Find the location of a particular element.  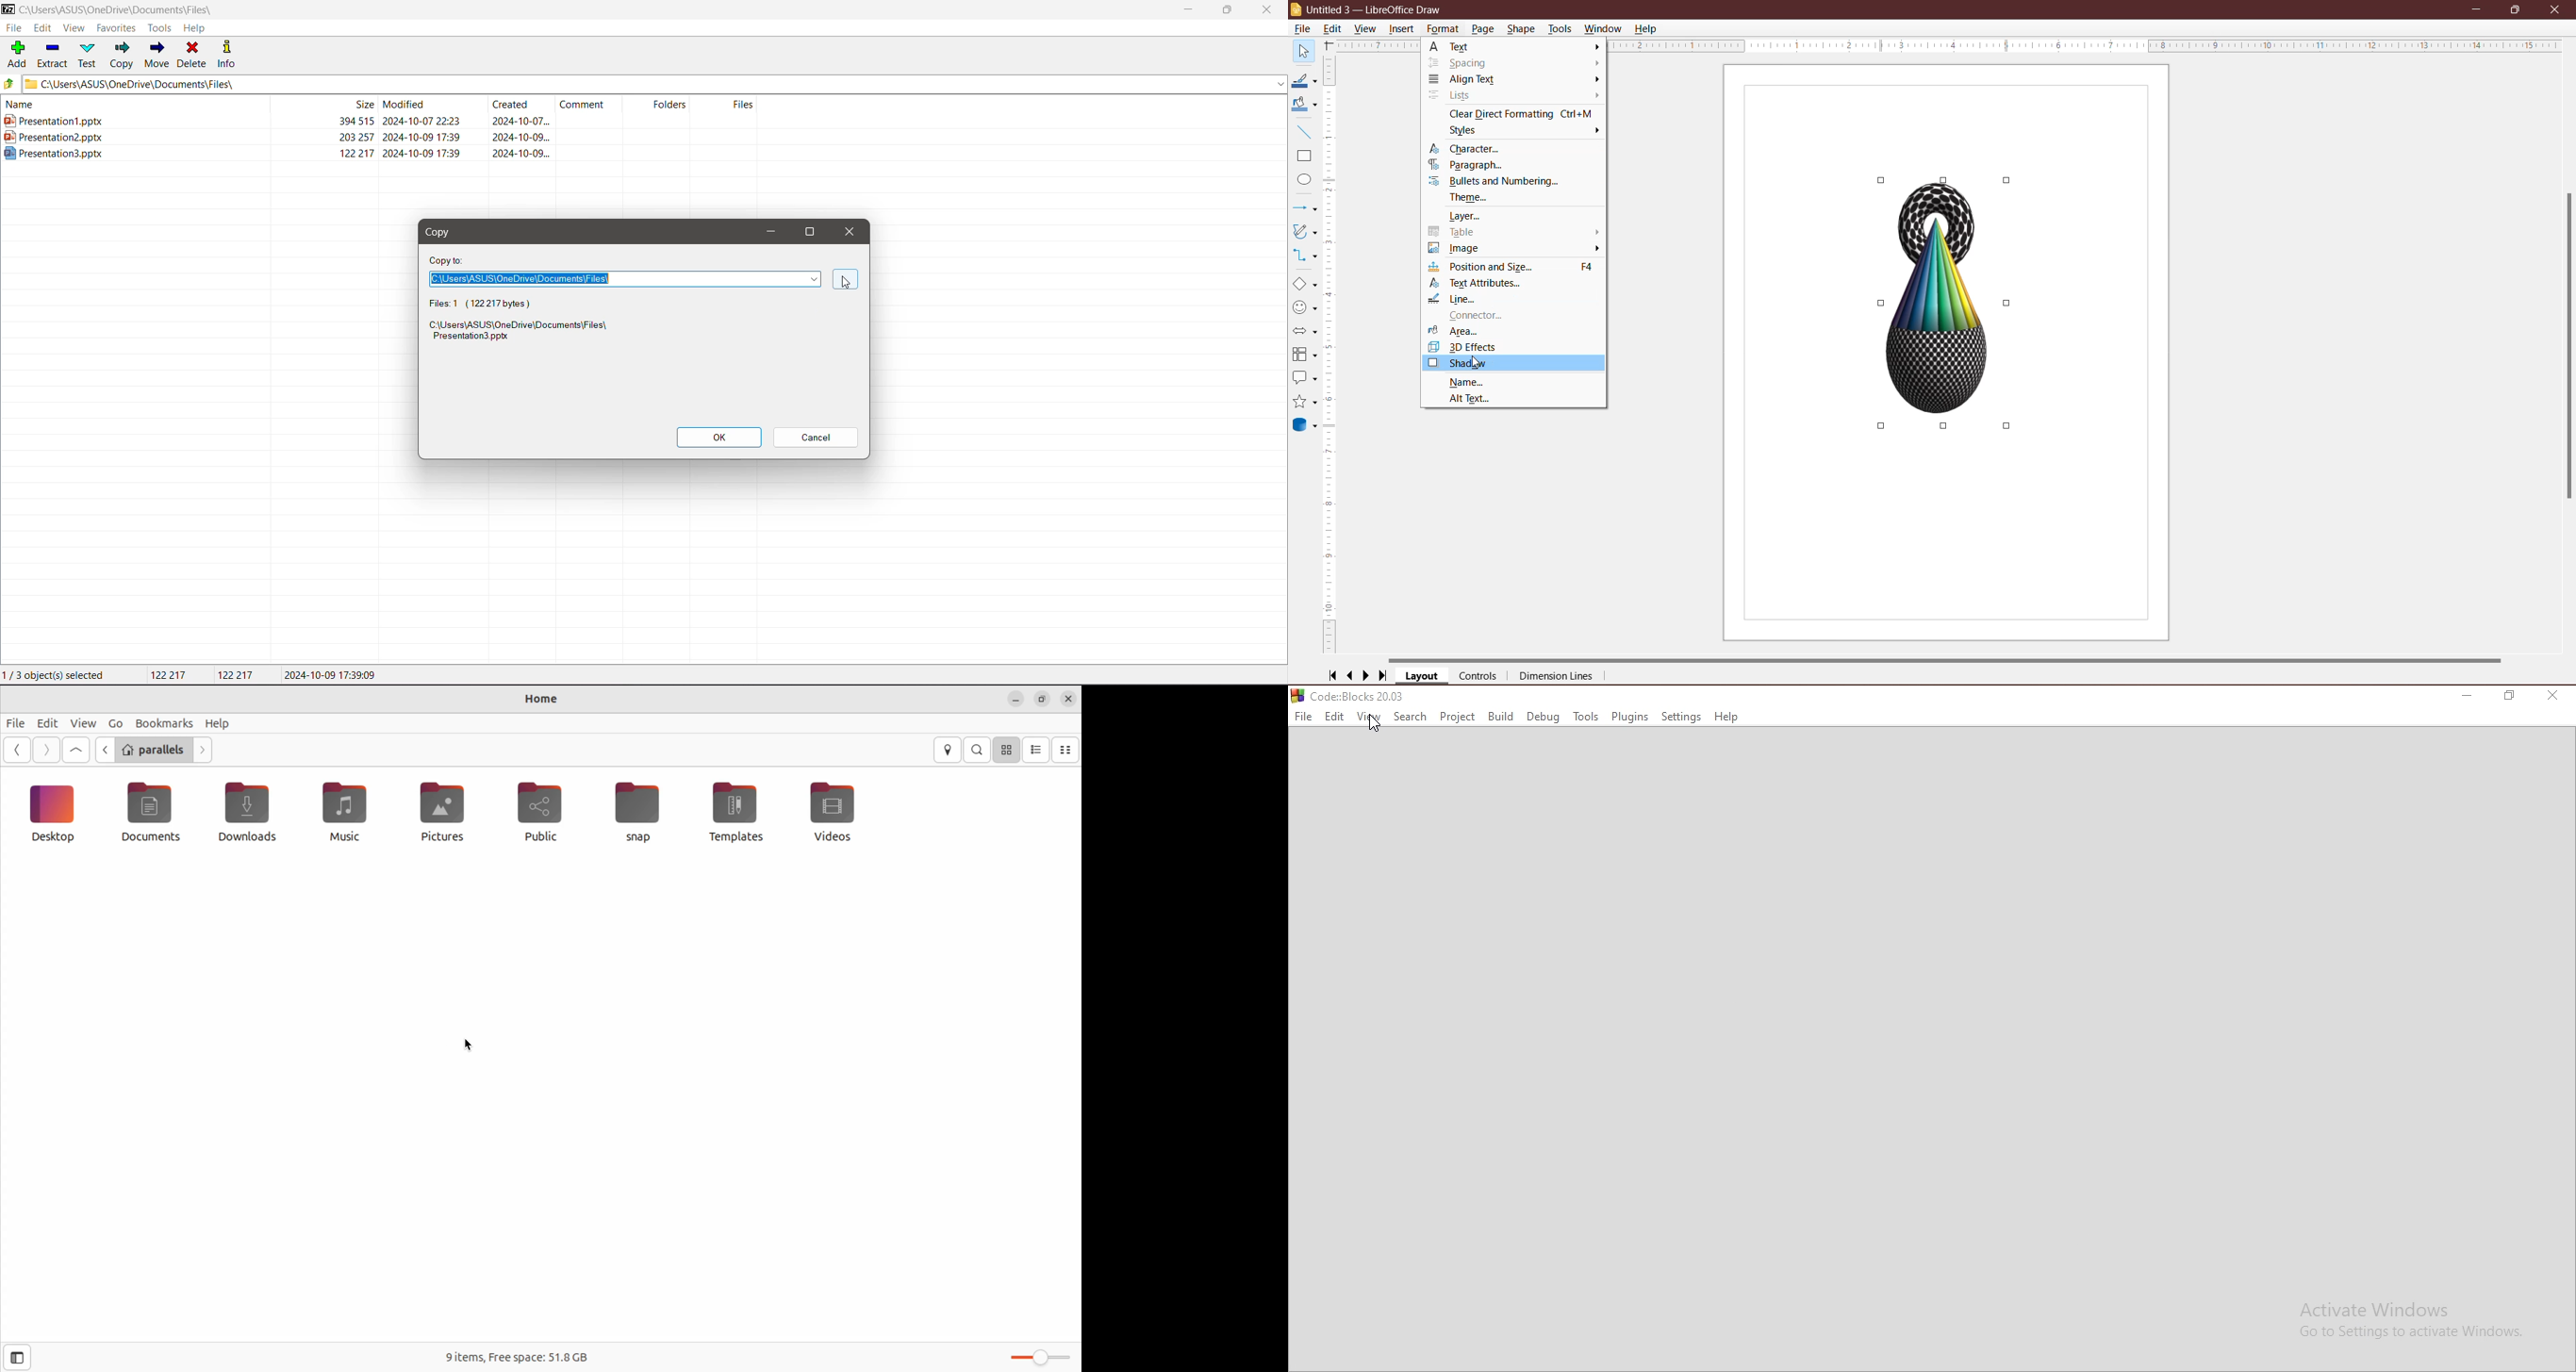

Add is located at coordinates (18, 54).